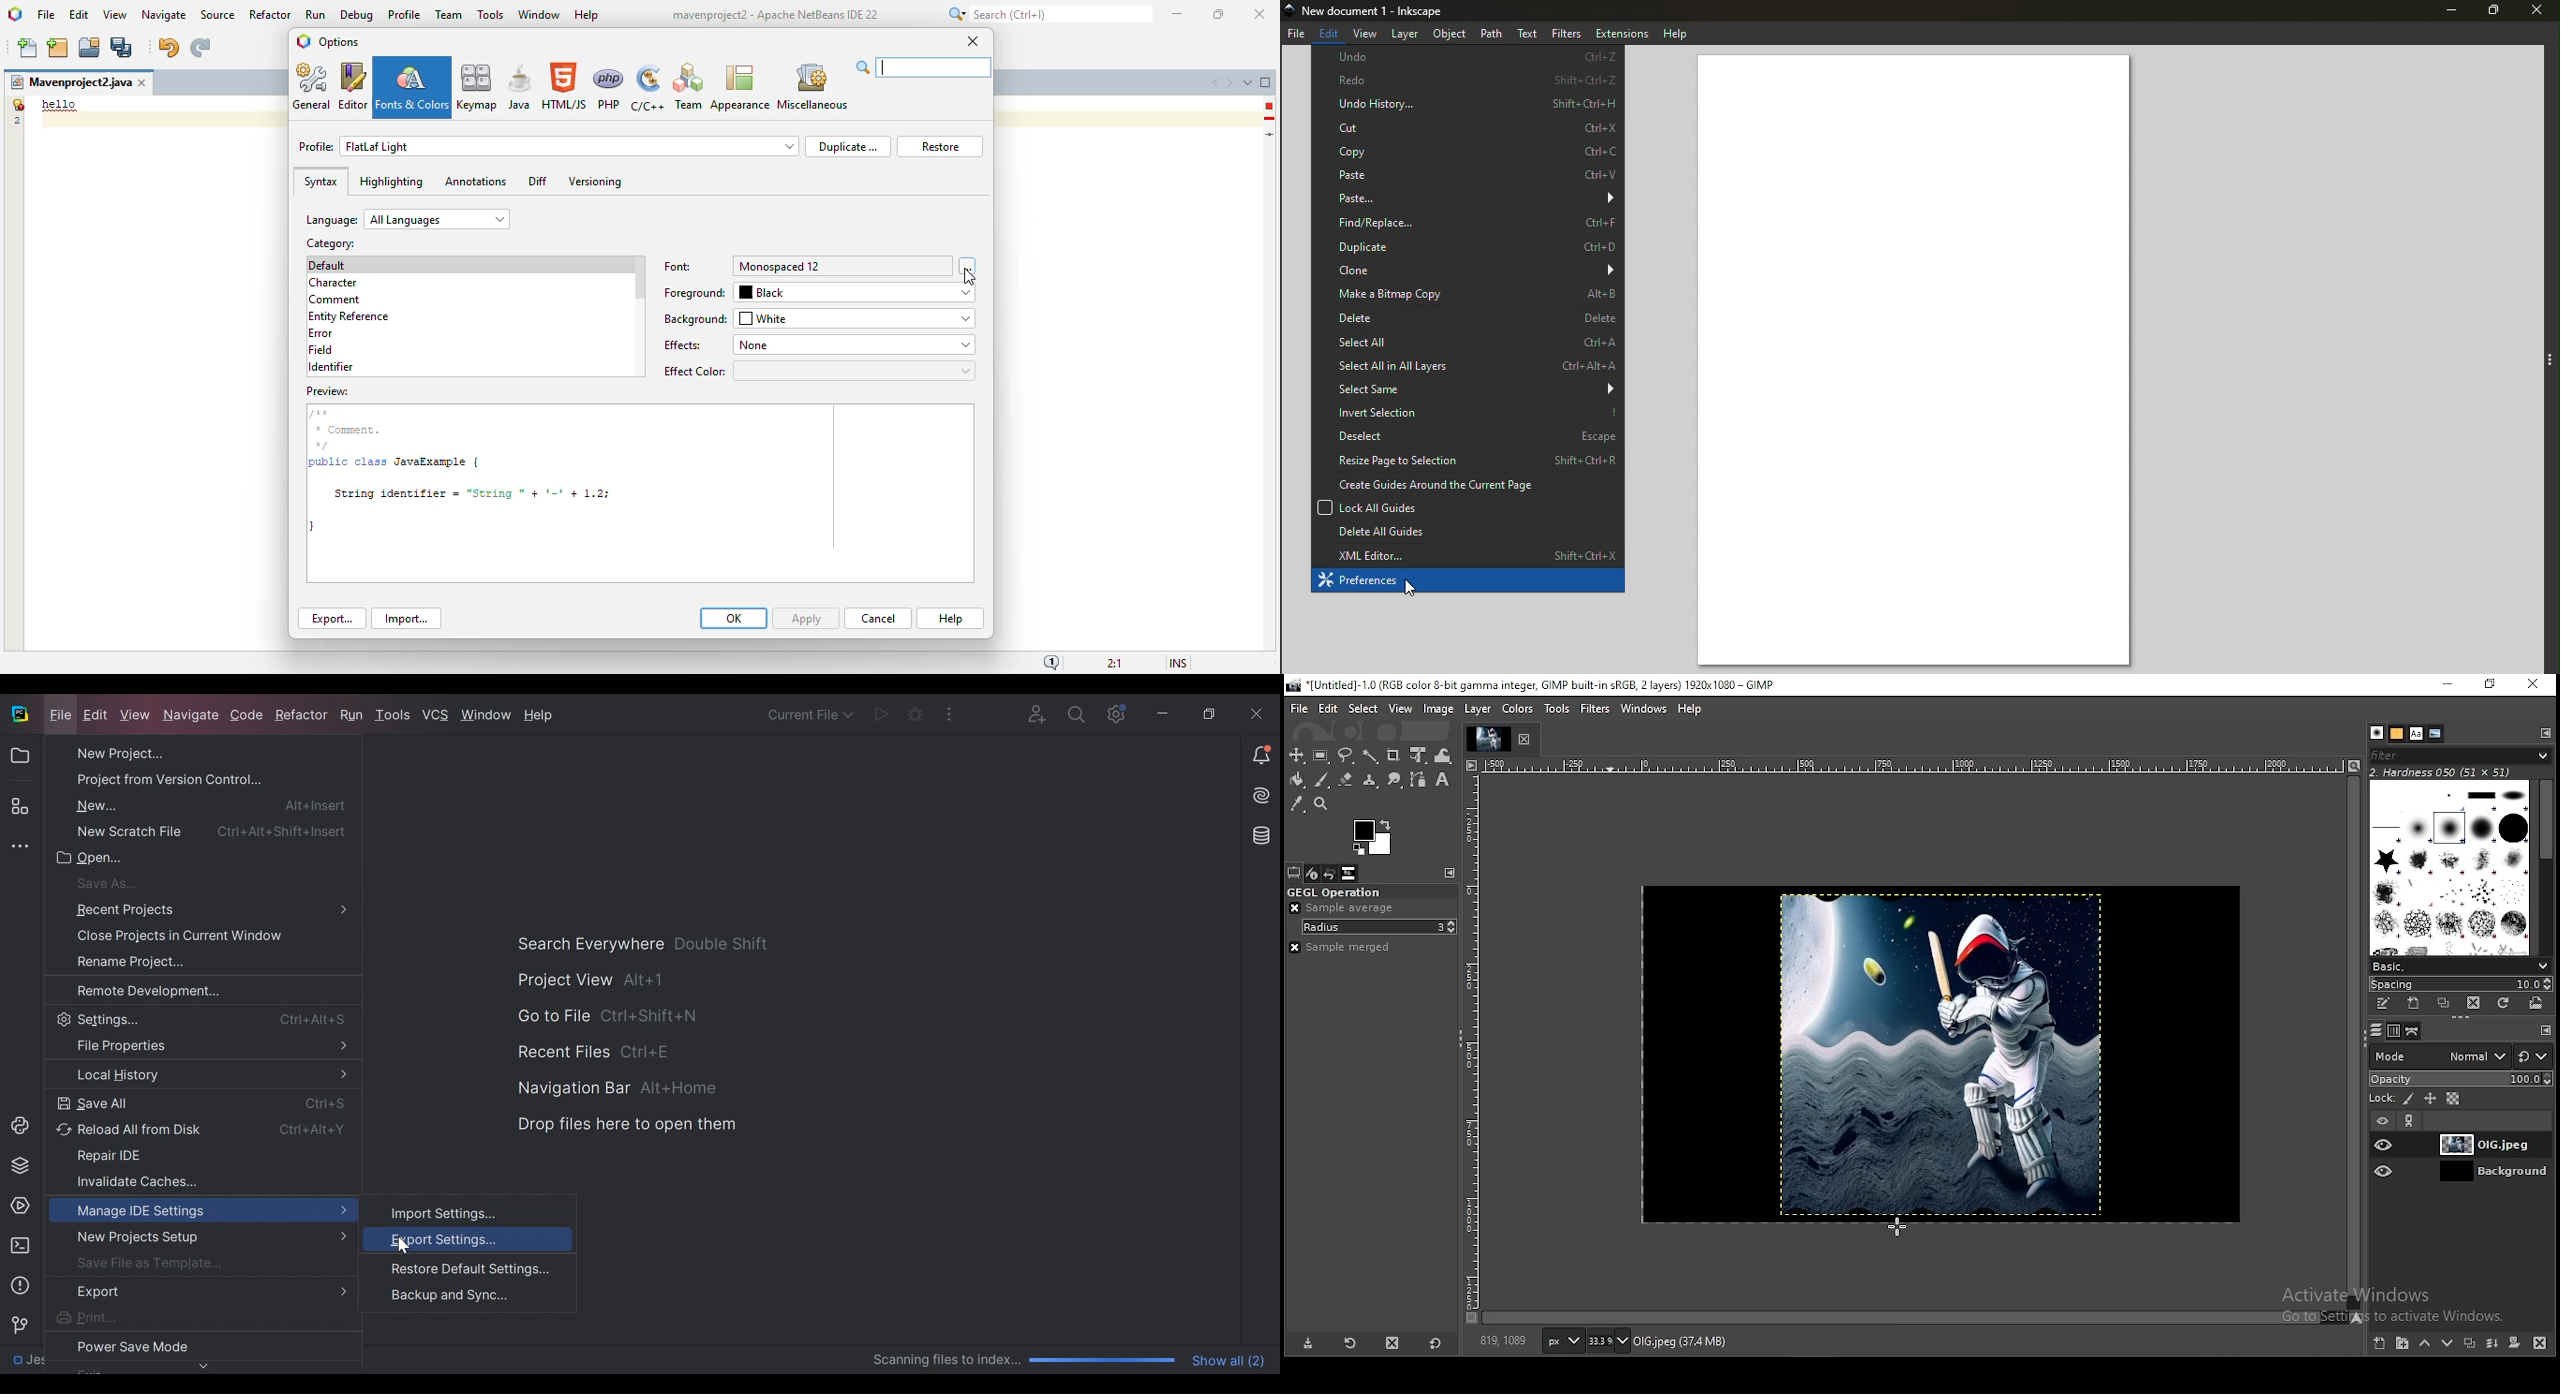 This screenshot has height=1400, width=2576. I want to click on radius, so click(1380, 927).